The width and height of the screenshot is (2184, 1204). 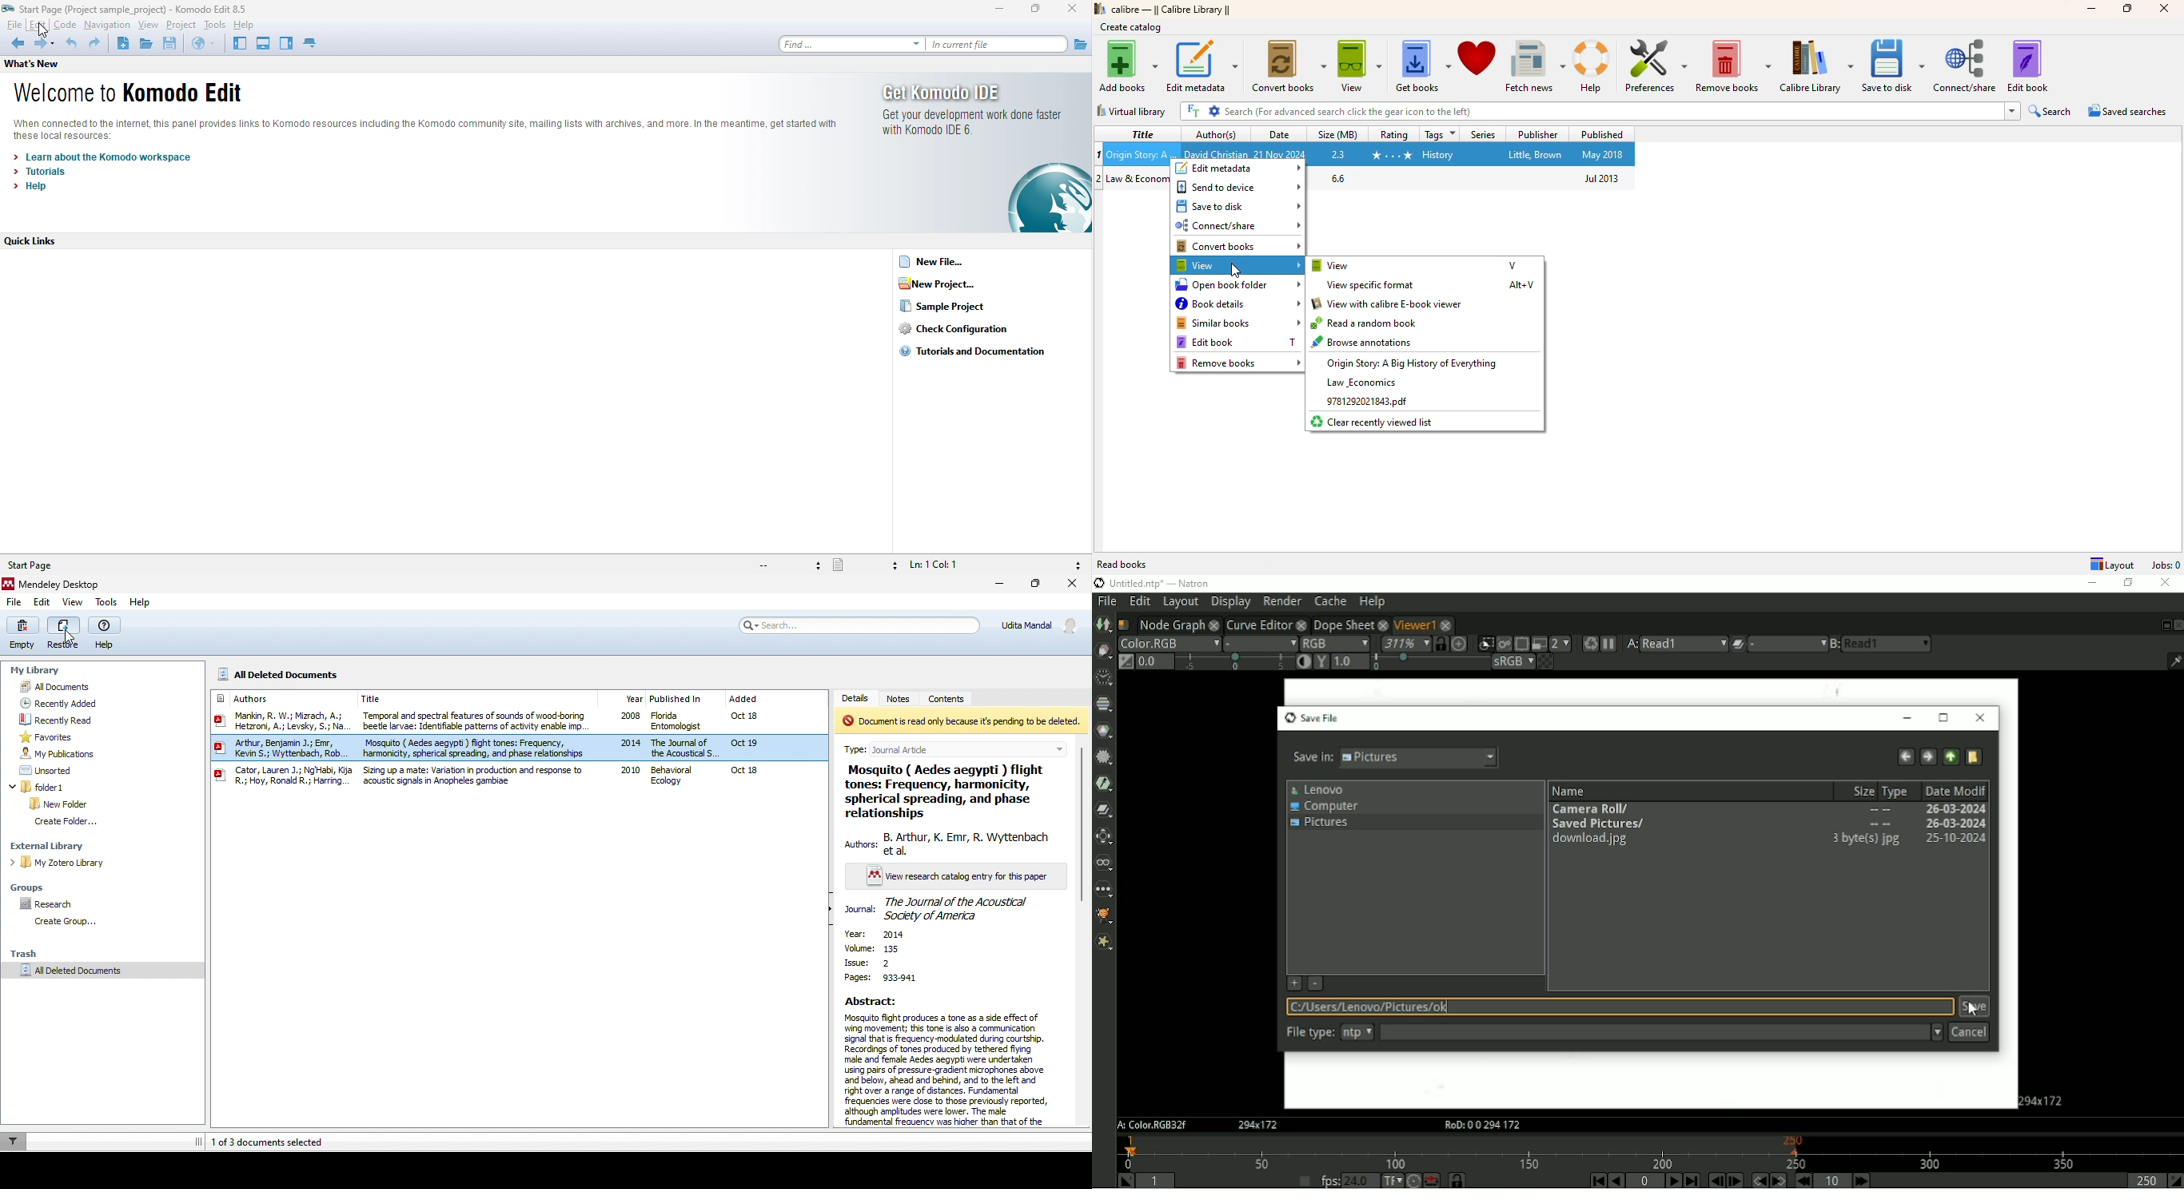 I want to click on external library, so click(x=51, y=844).